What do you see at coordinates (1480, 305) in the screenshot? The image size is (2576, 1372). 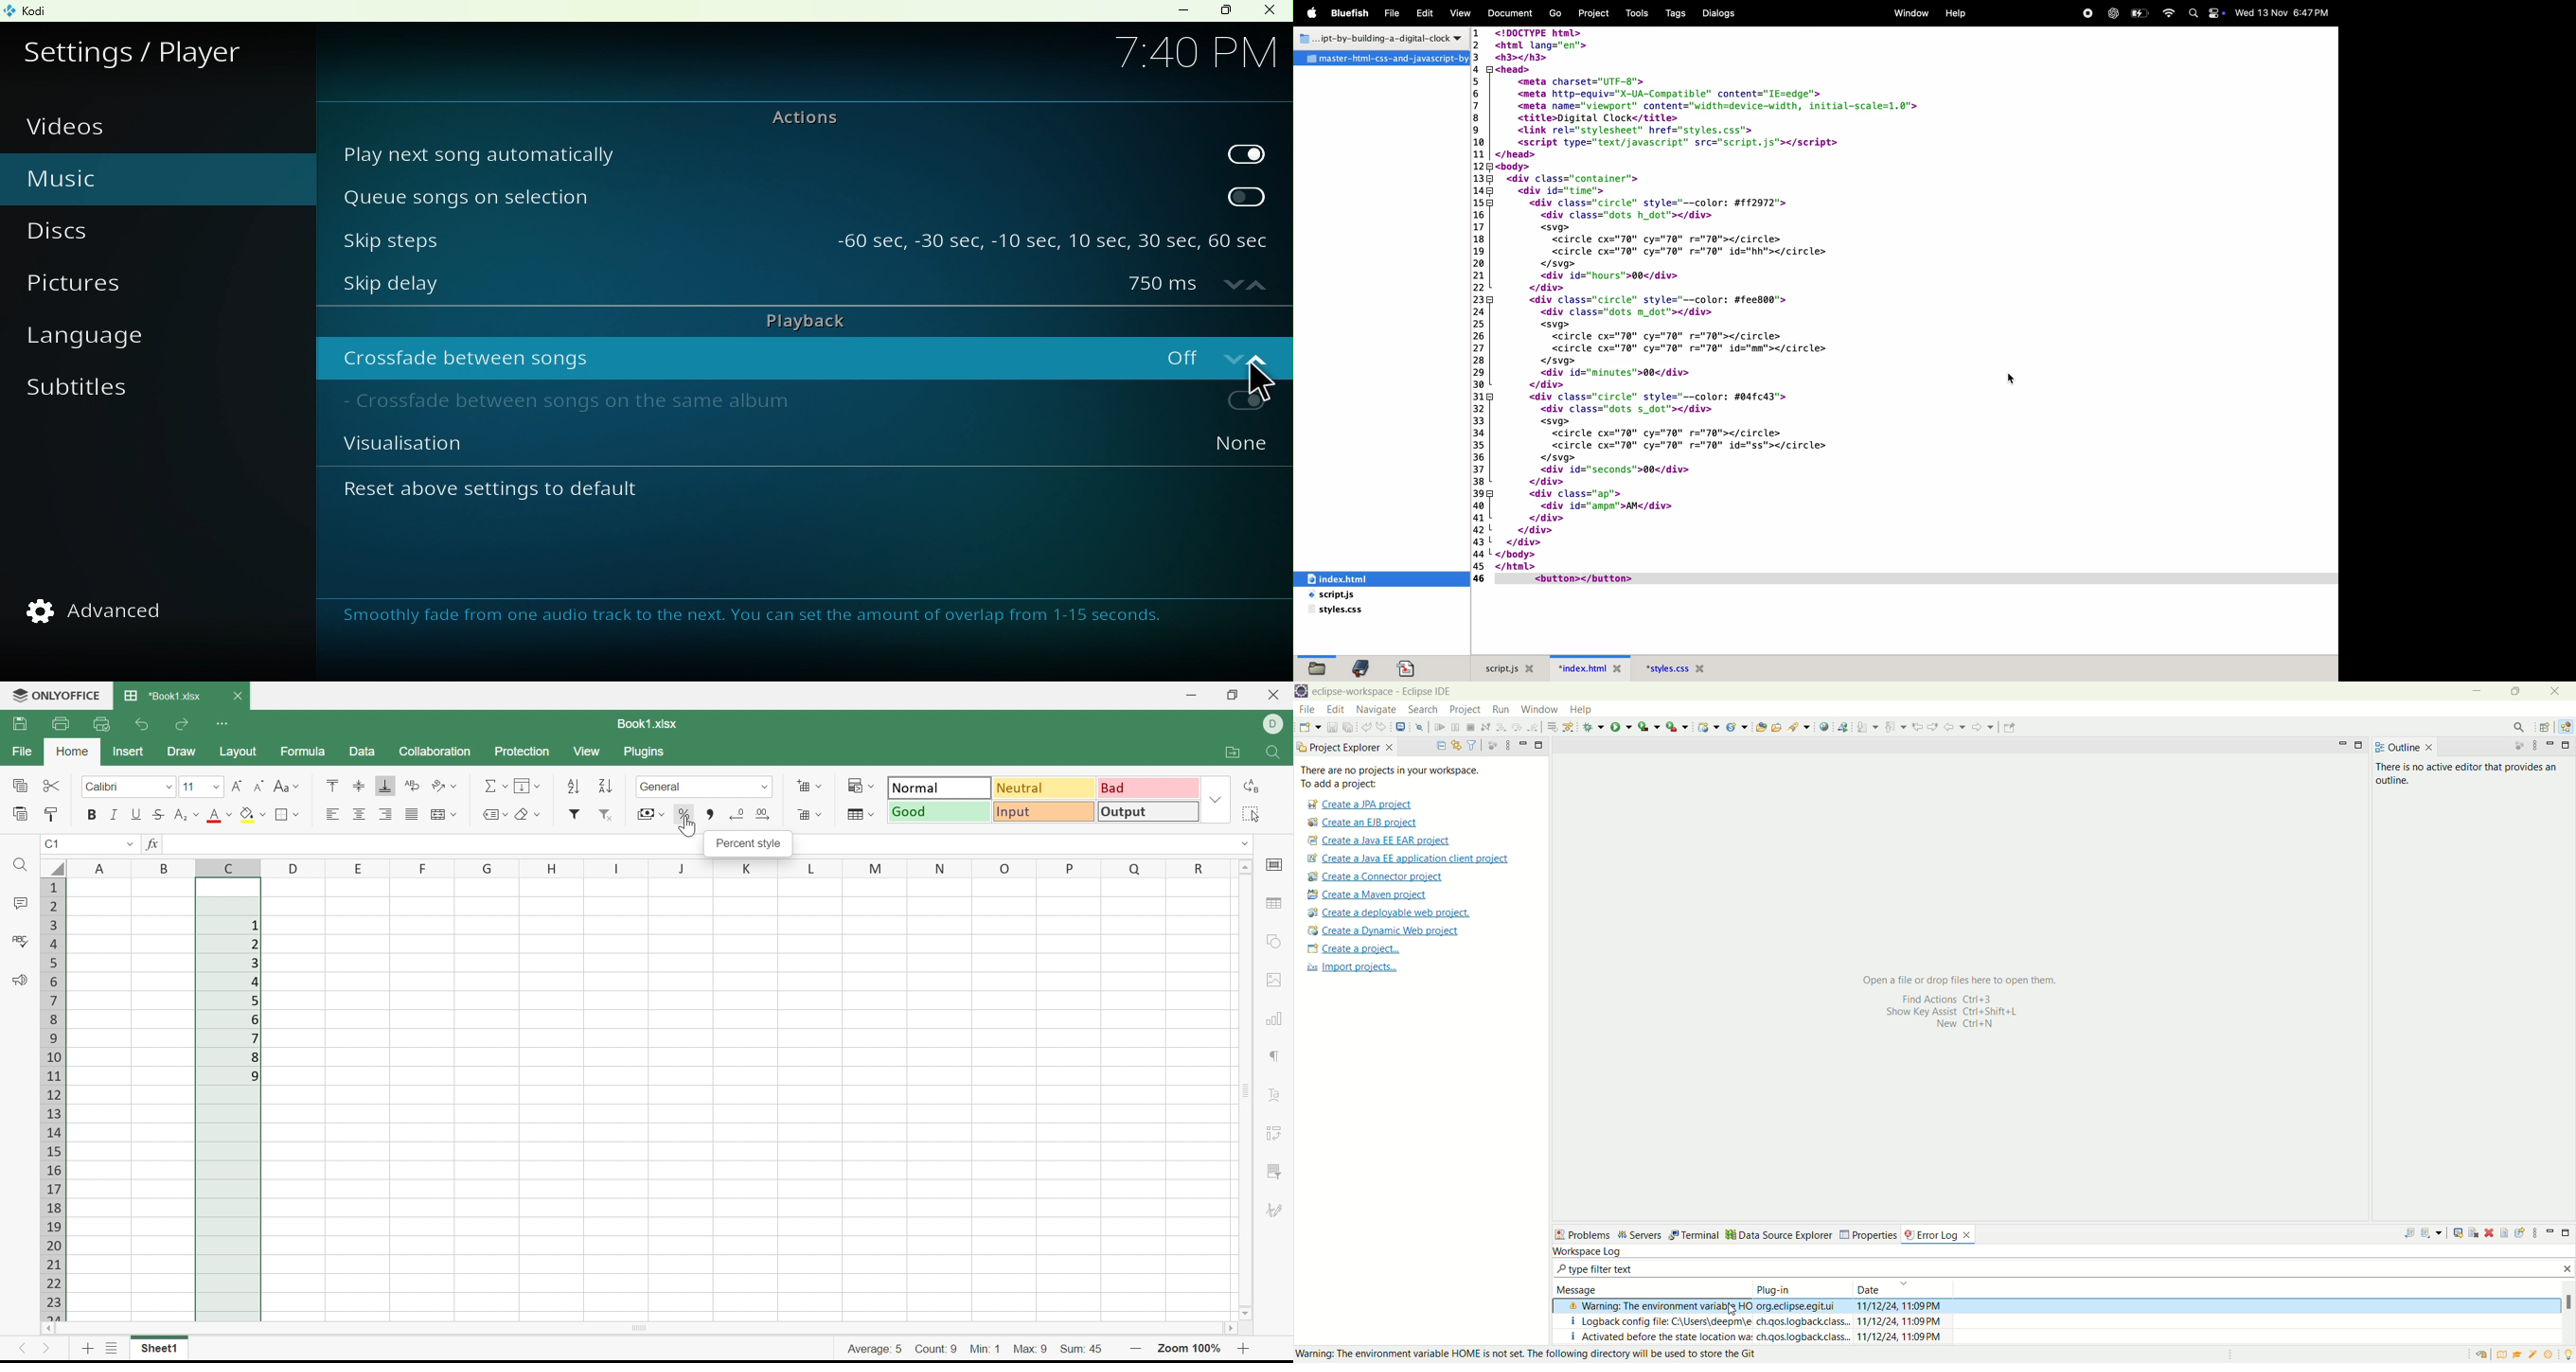 I see `Line numbers` at bounding box center [1480, 305].